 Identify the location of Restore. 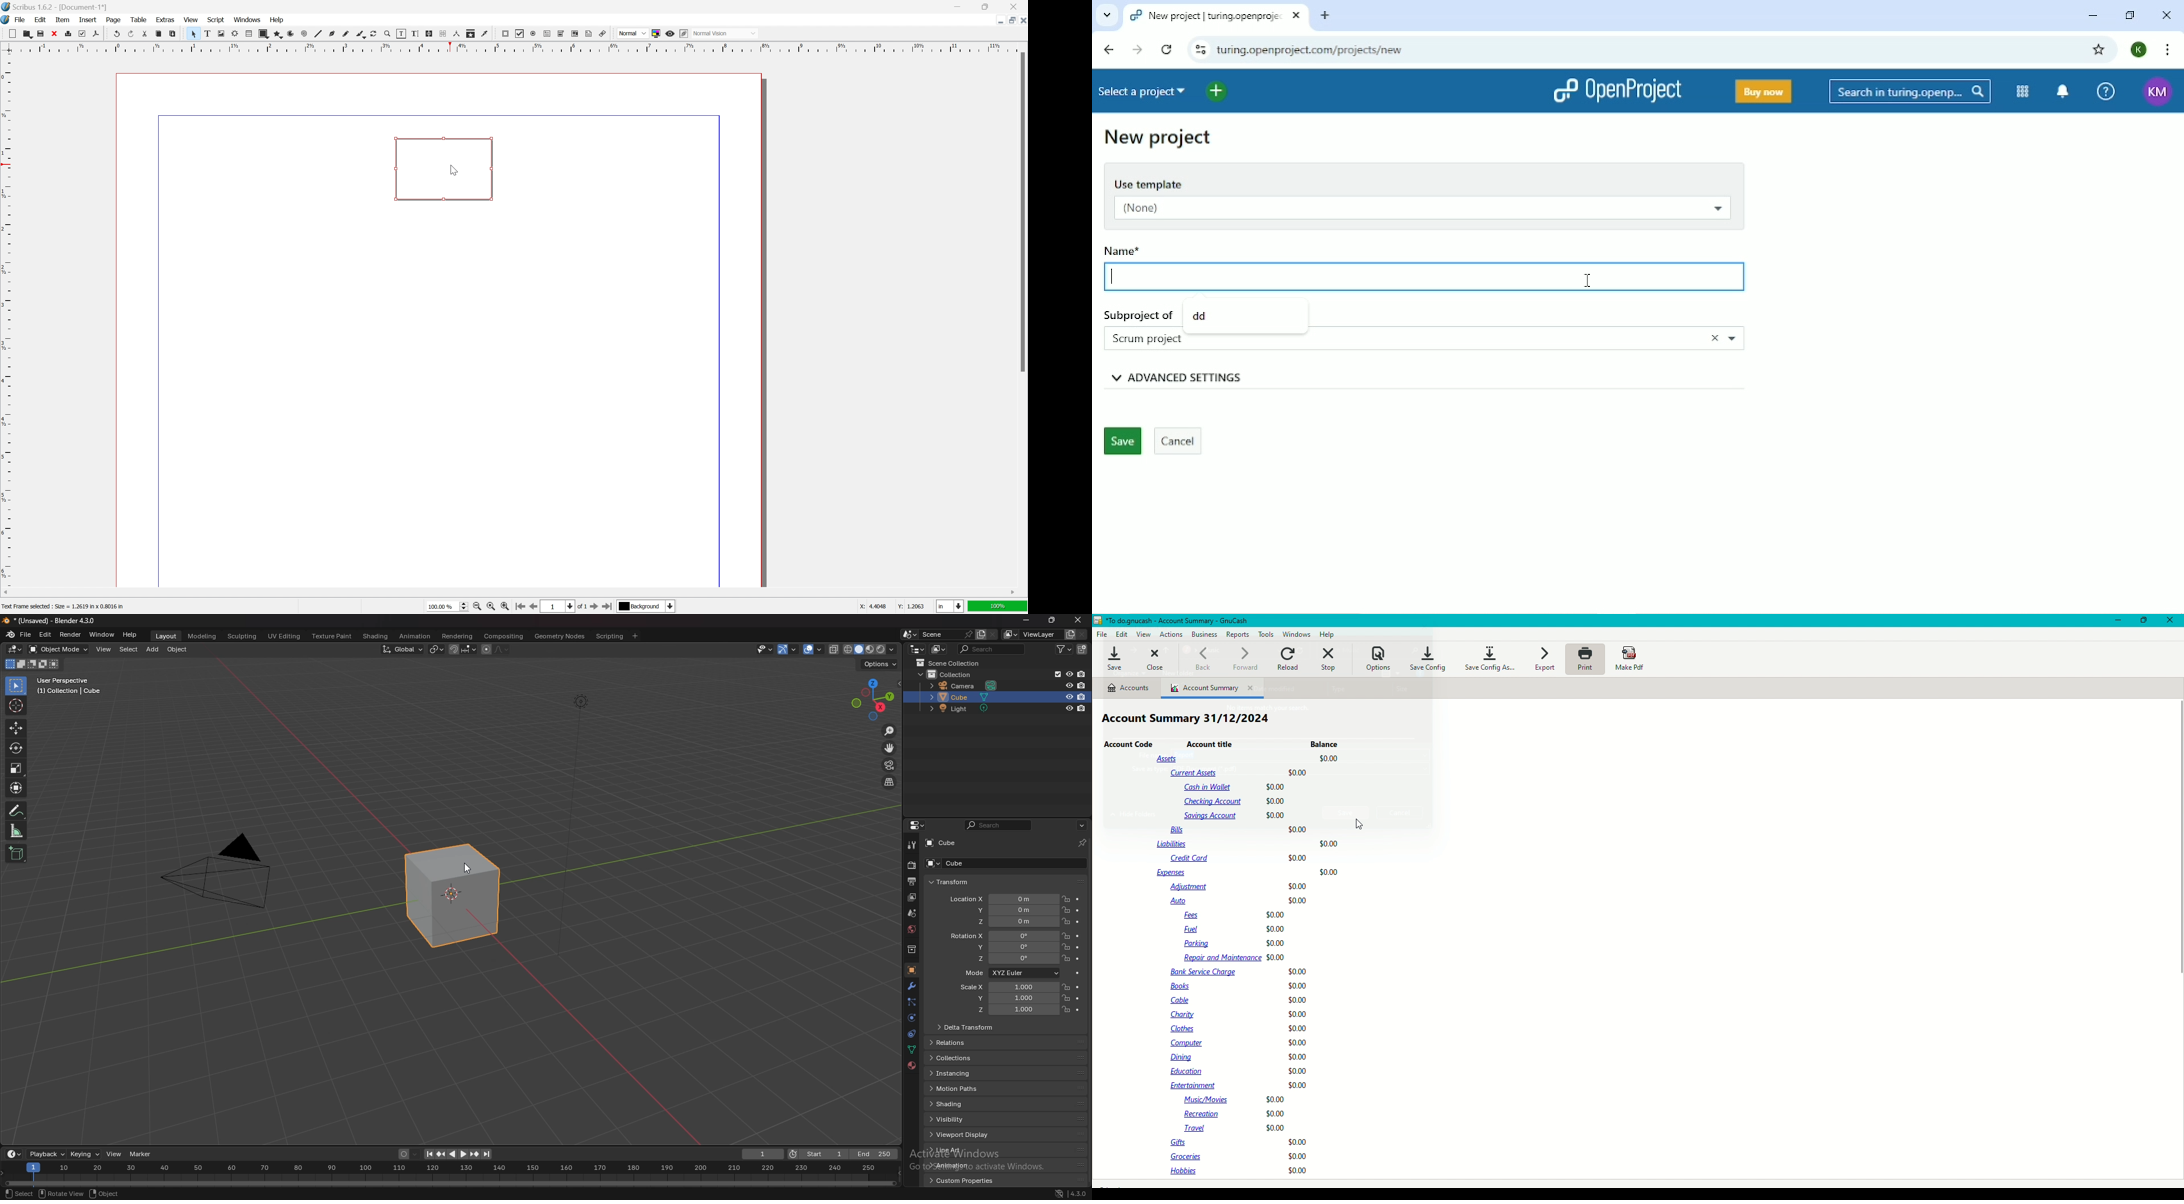
(2145, 620).